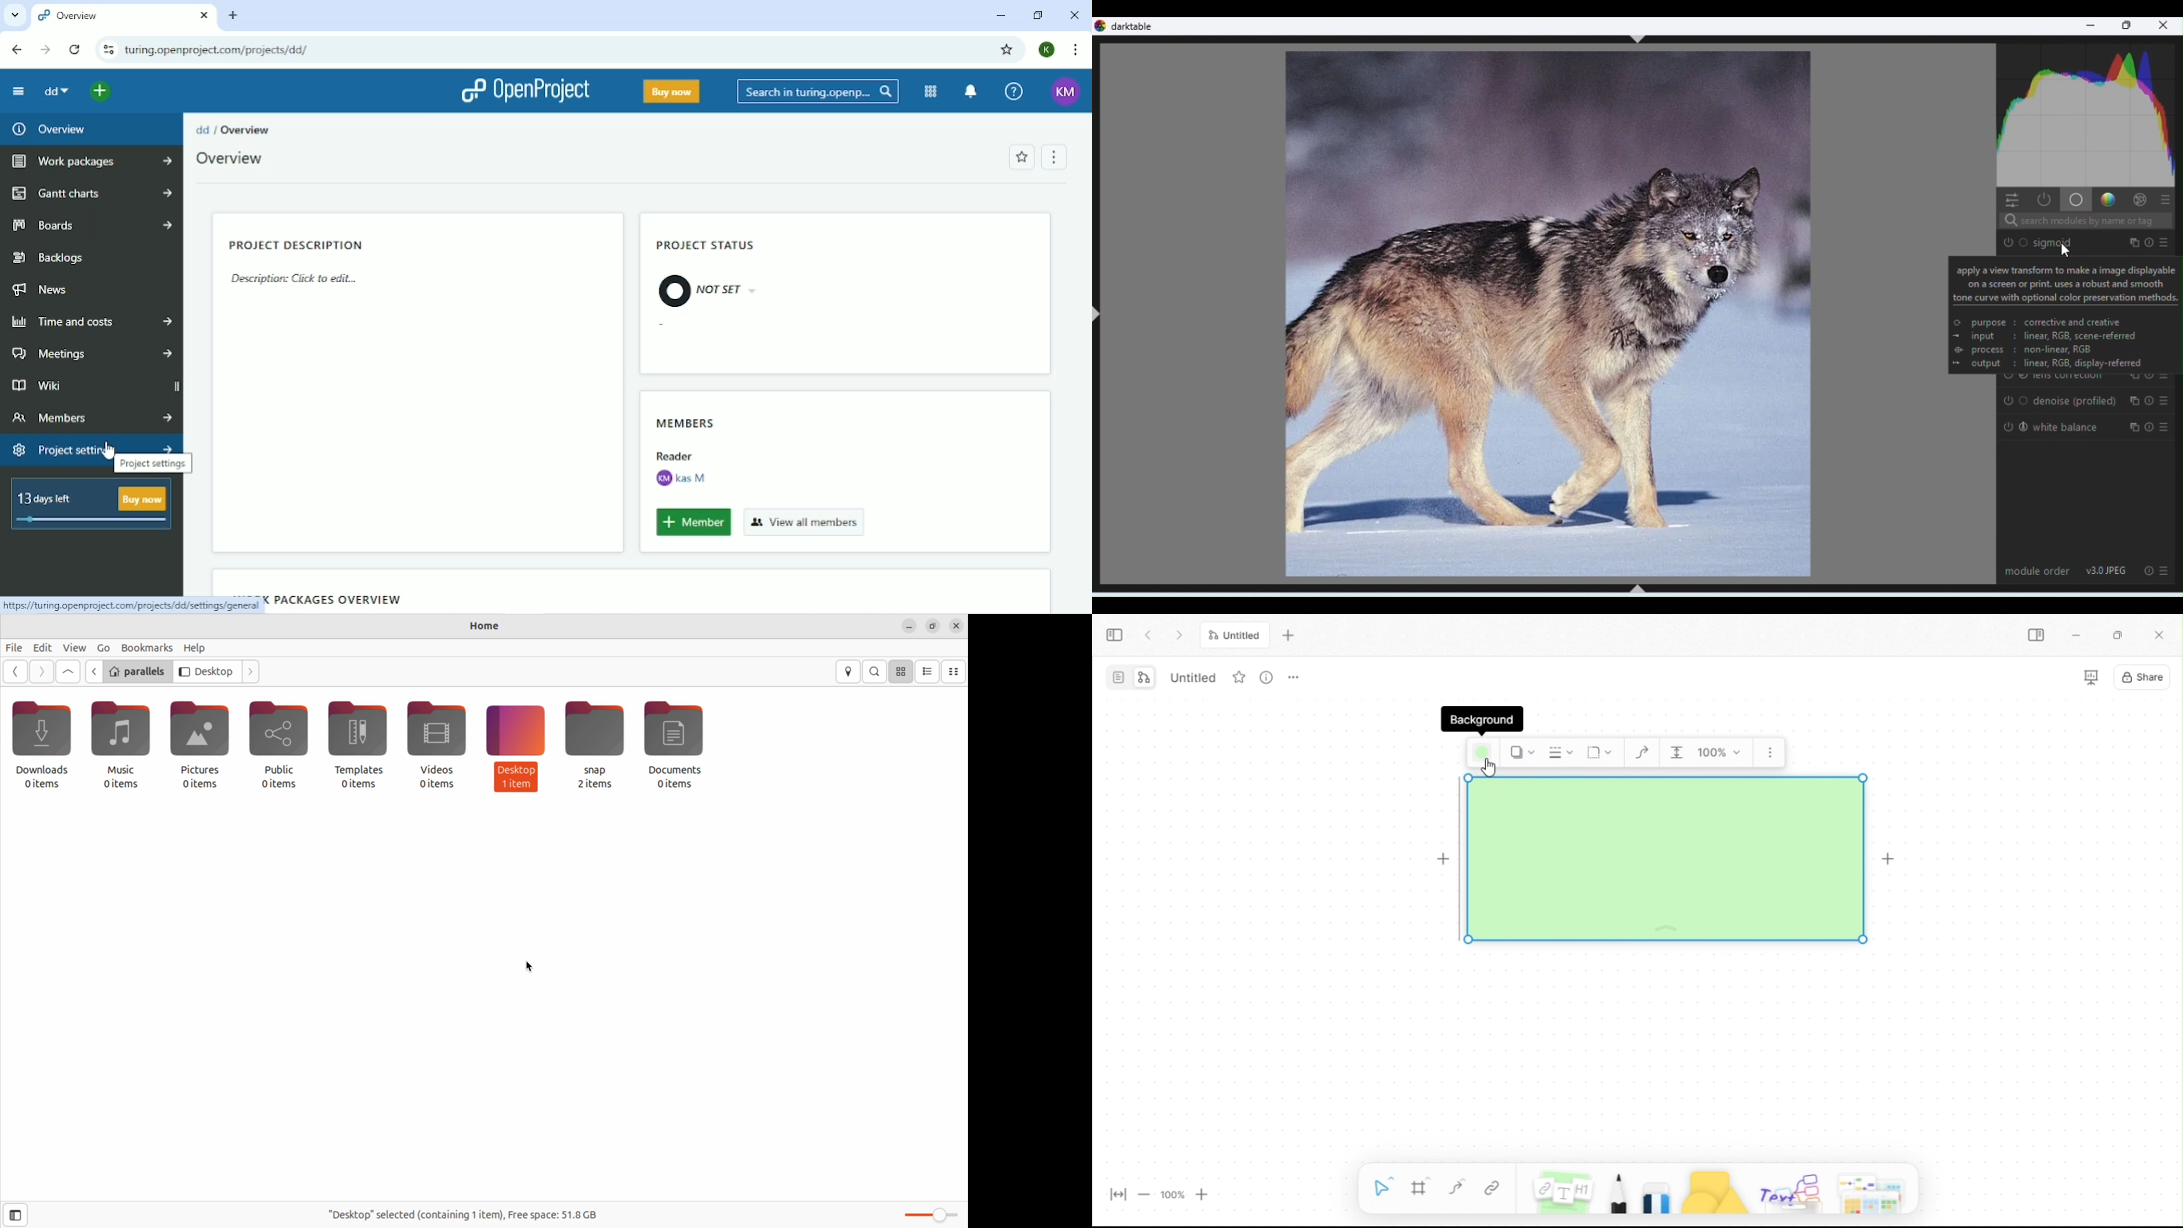 The width and height of the screenshot is (2184, 1232). Describe the element at coordinates (1144, 1194) in the screenshot. I see `zoom out` at that location.